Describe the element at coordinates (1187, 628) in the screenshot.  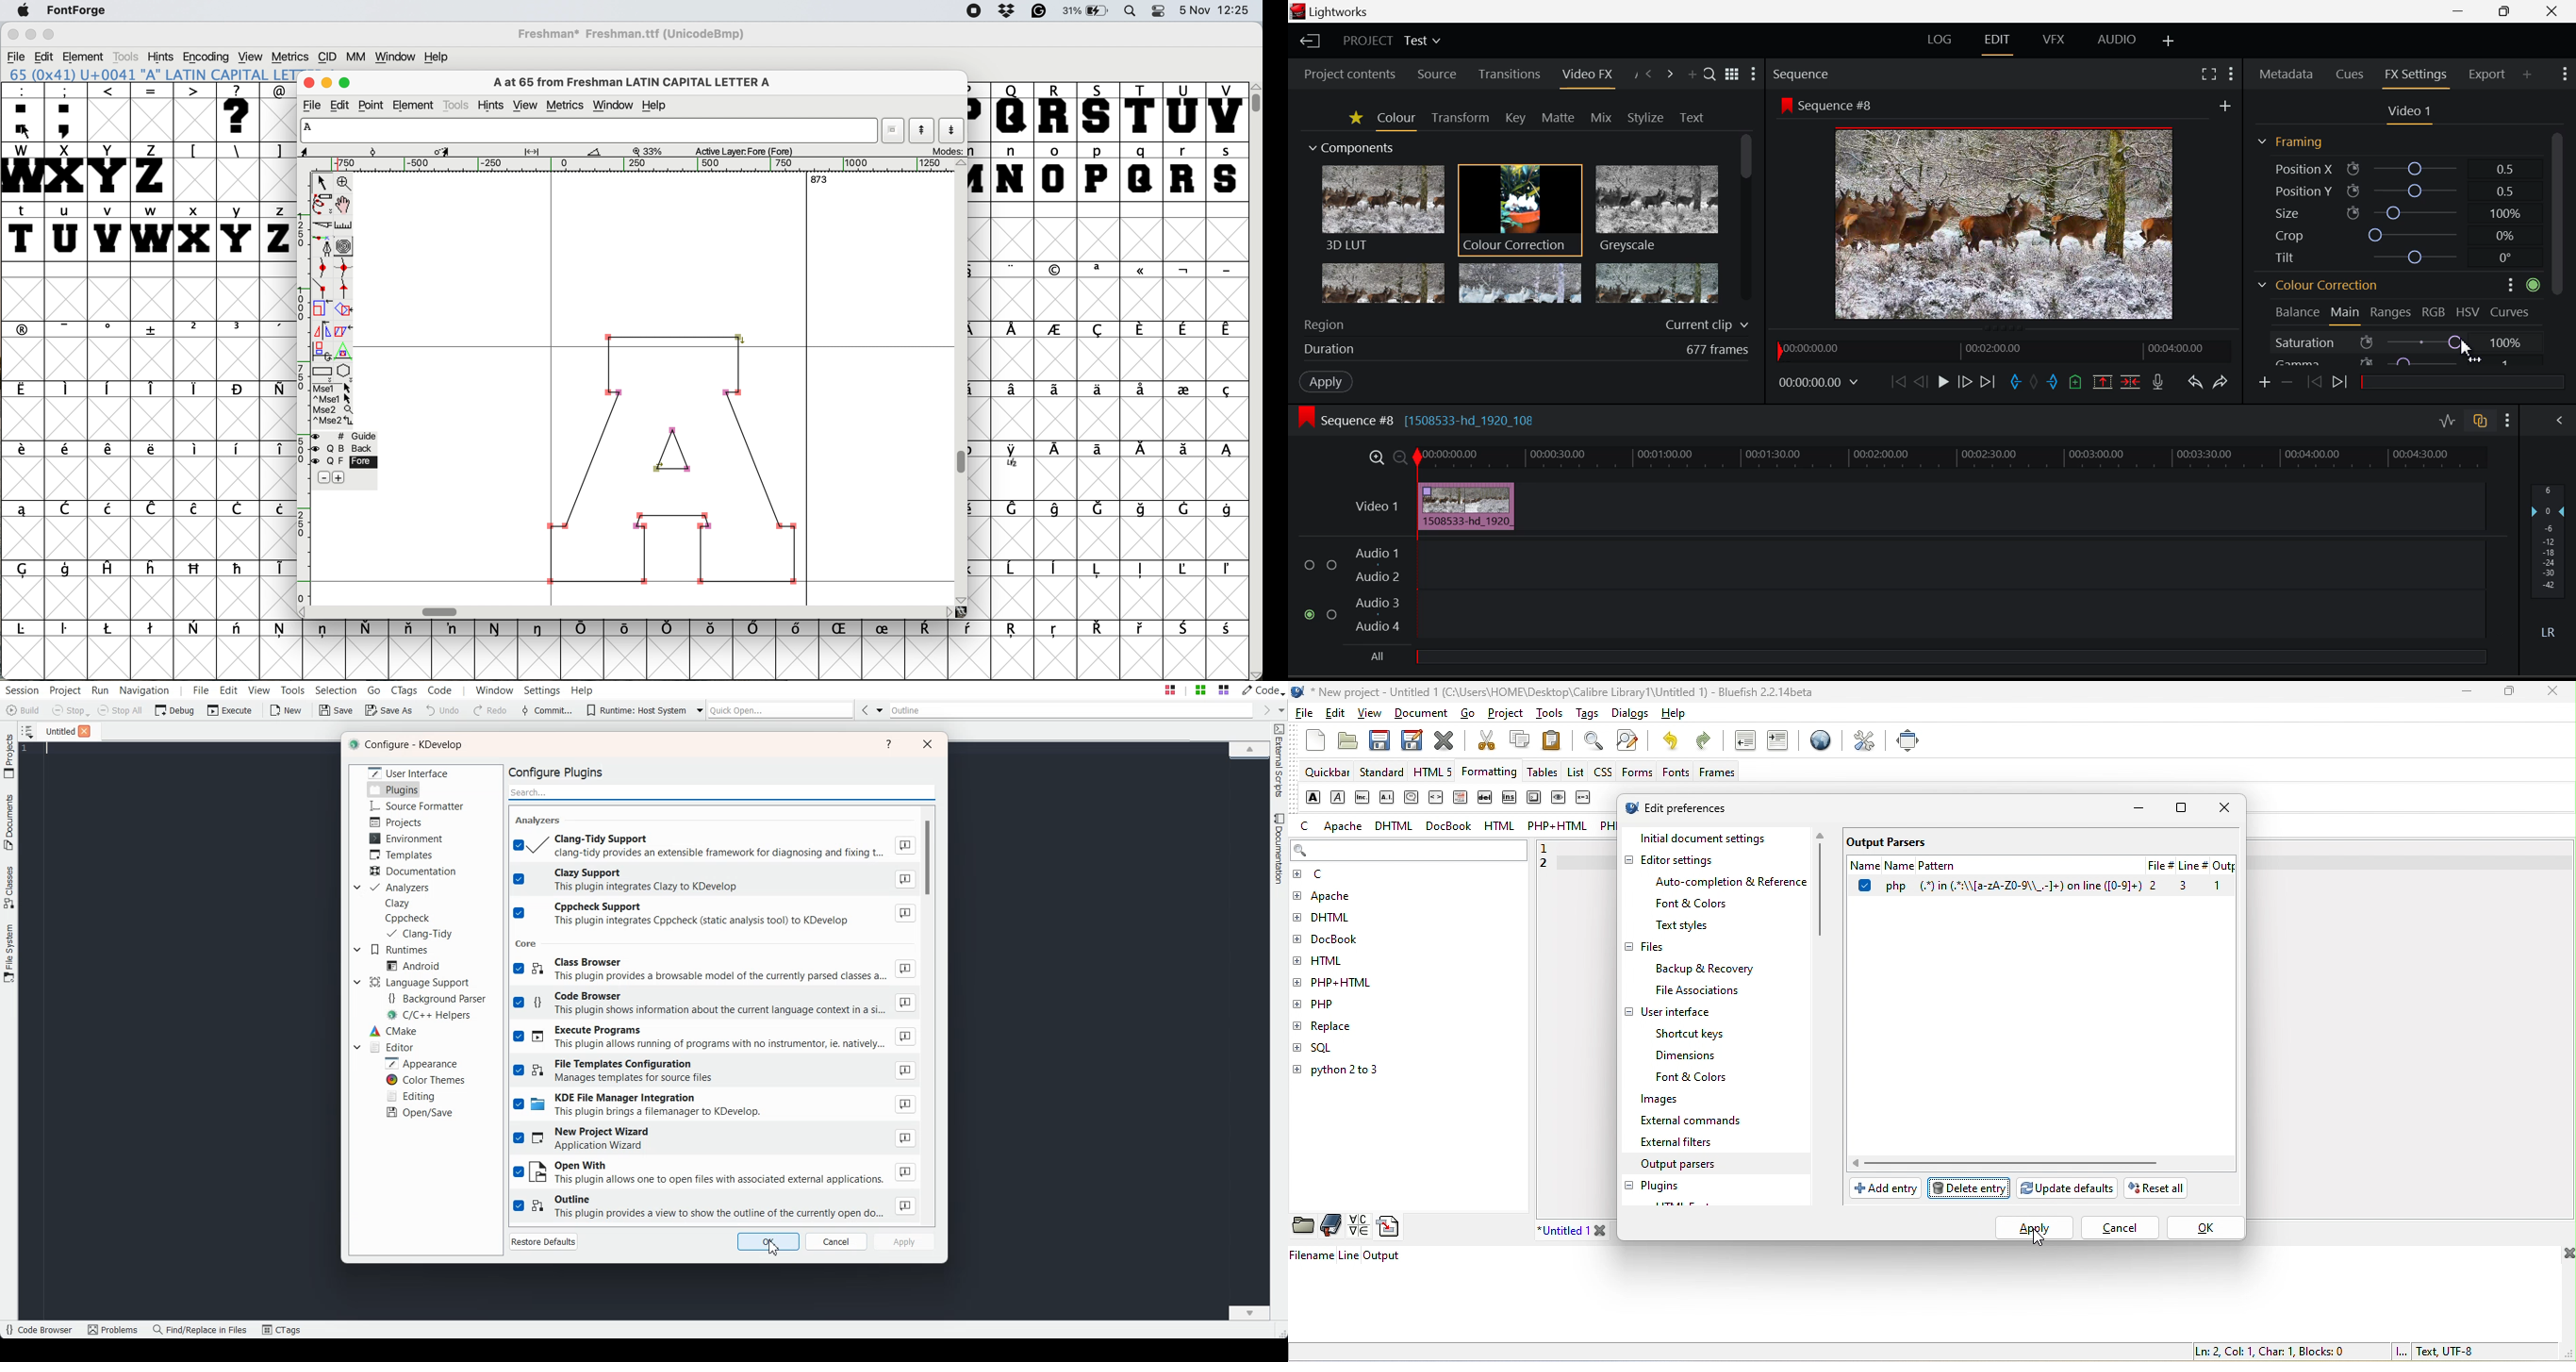
I see `symbol` at that location.